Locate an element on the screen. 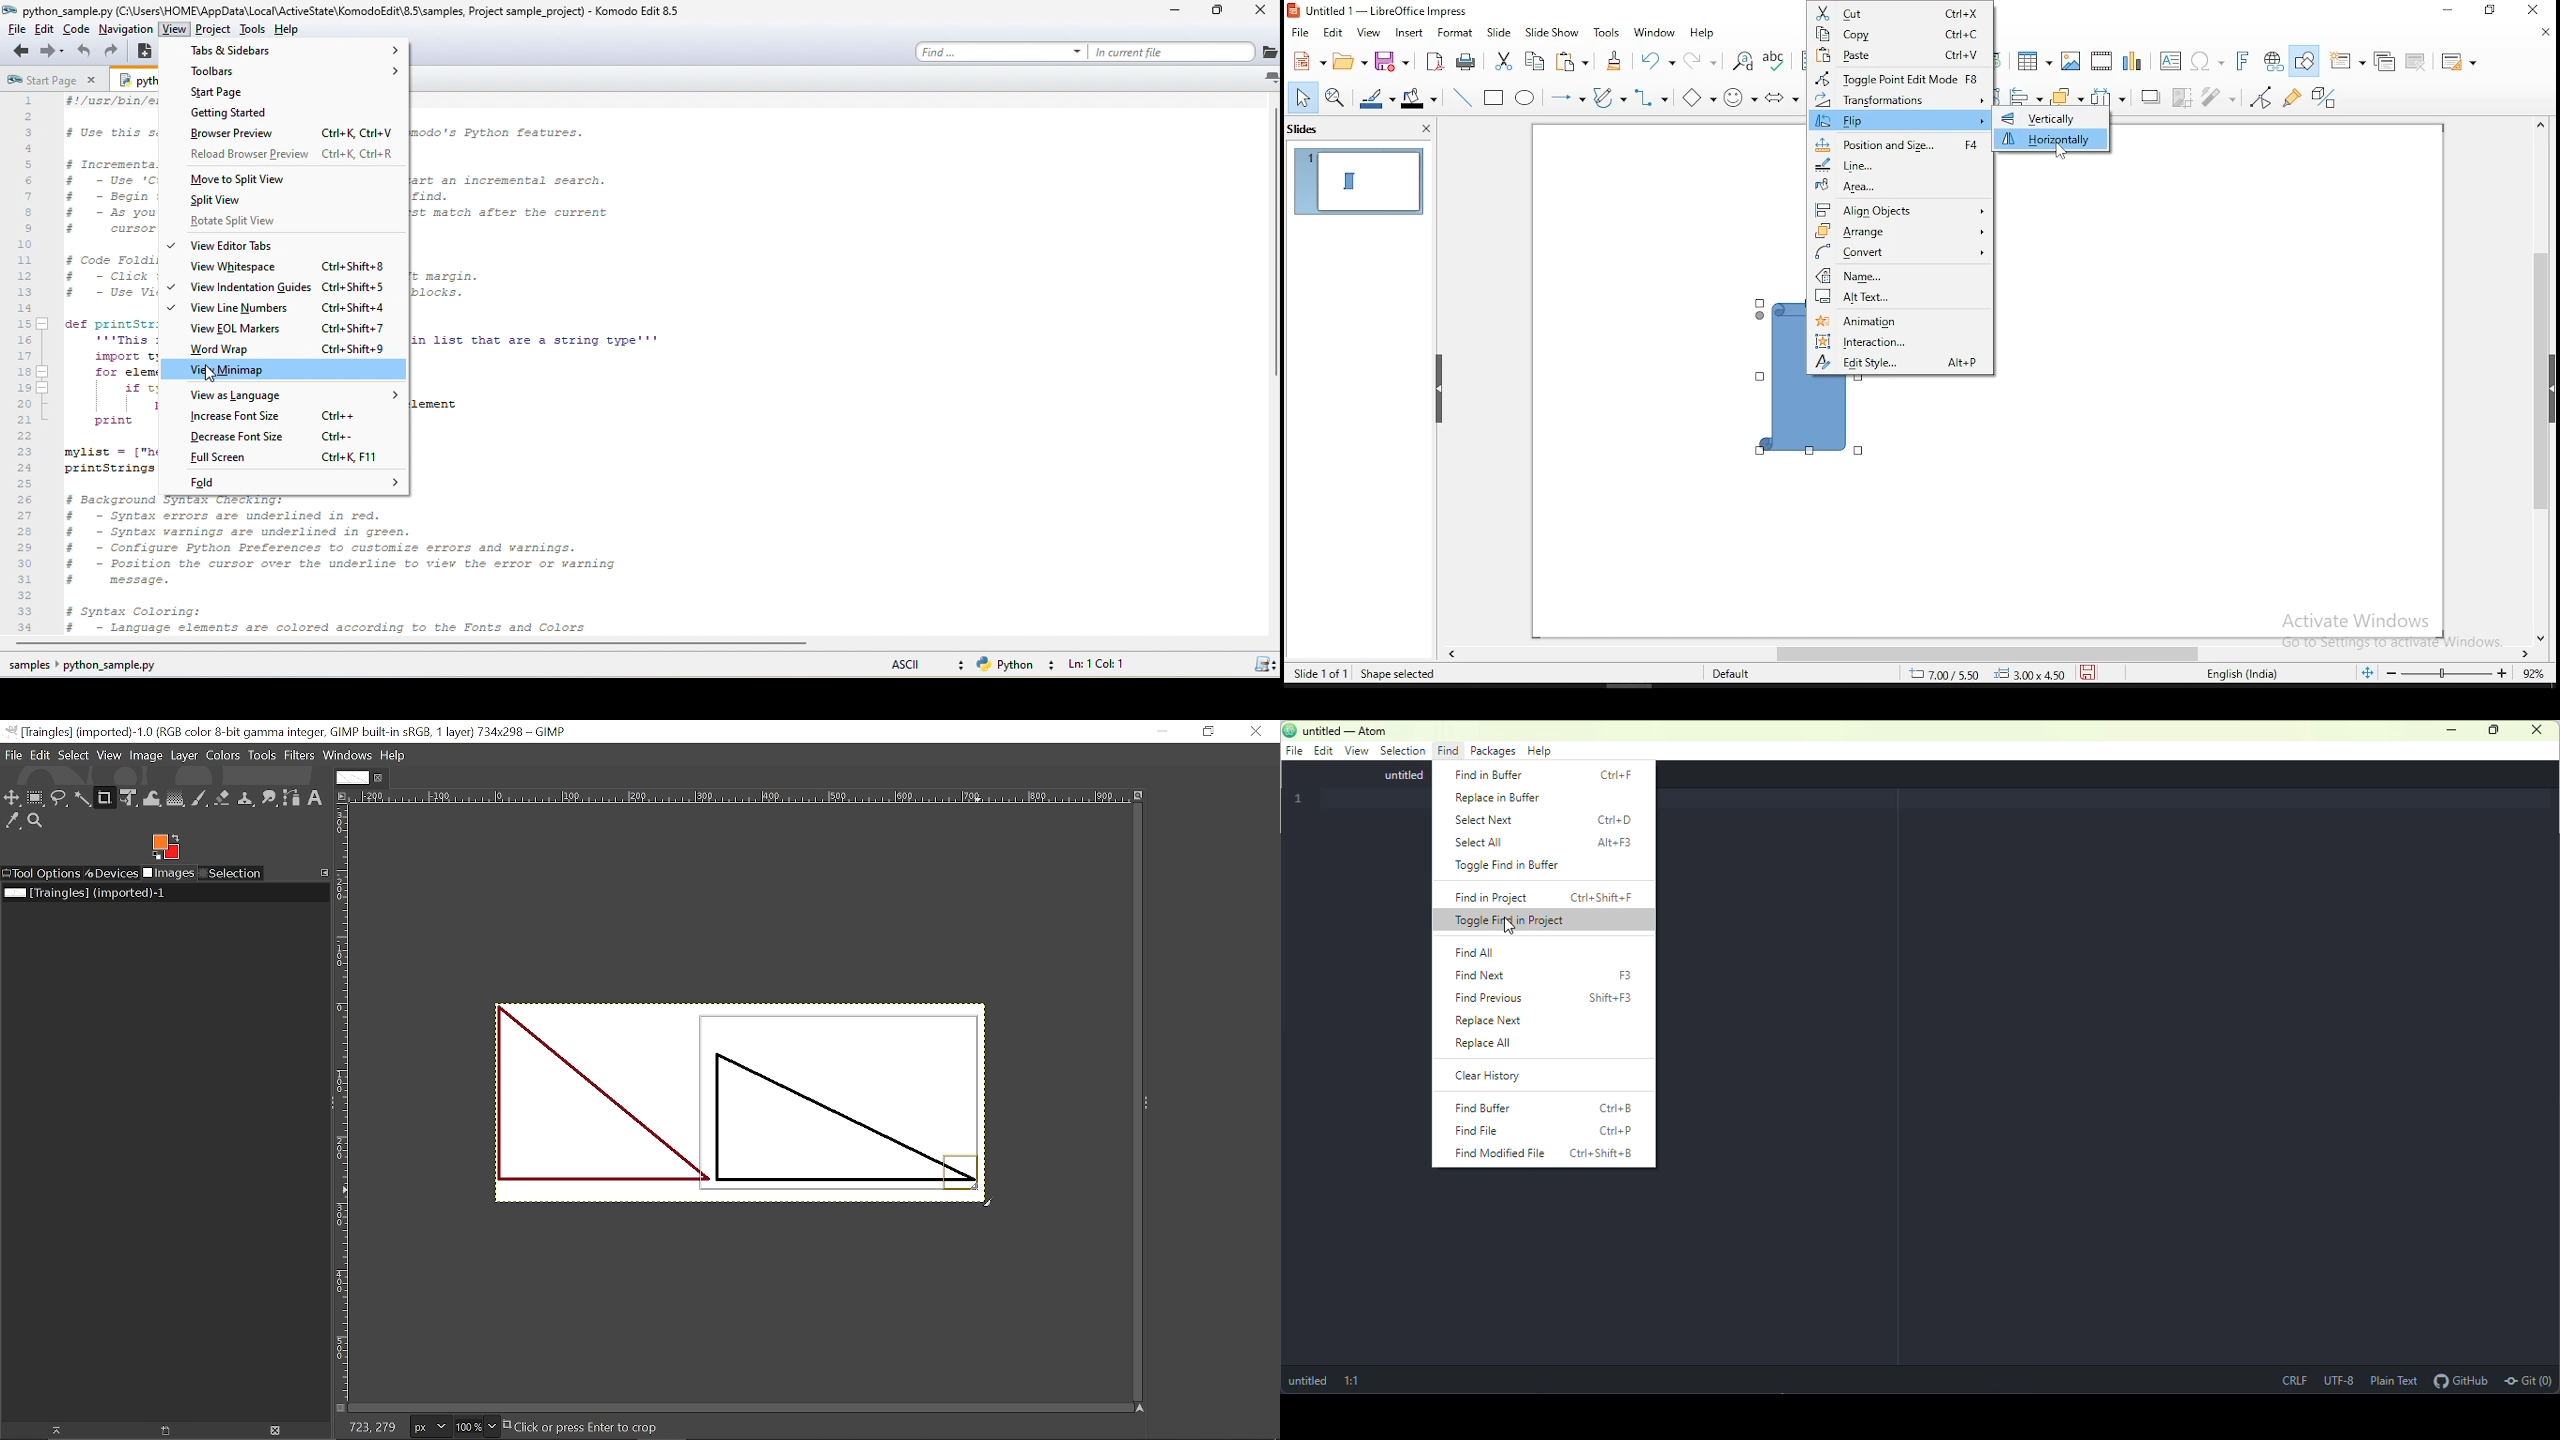 Image resolution: width=2576 pixels, height=1456 pixels. Devices is located at coordinates (112, 873).